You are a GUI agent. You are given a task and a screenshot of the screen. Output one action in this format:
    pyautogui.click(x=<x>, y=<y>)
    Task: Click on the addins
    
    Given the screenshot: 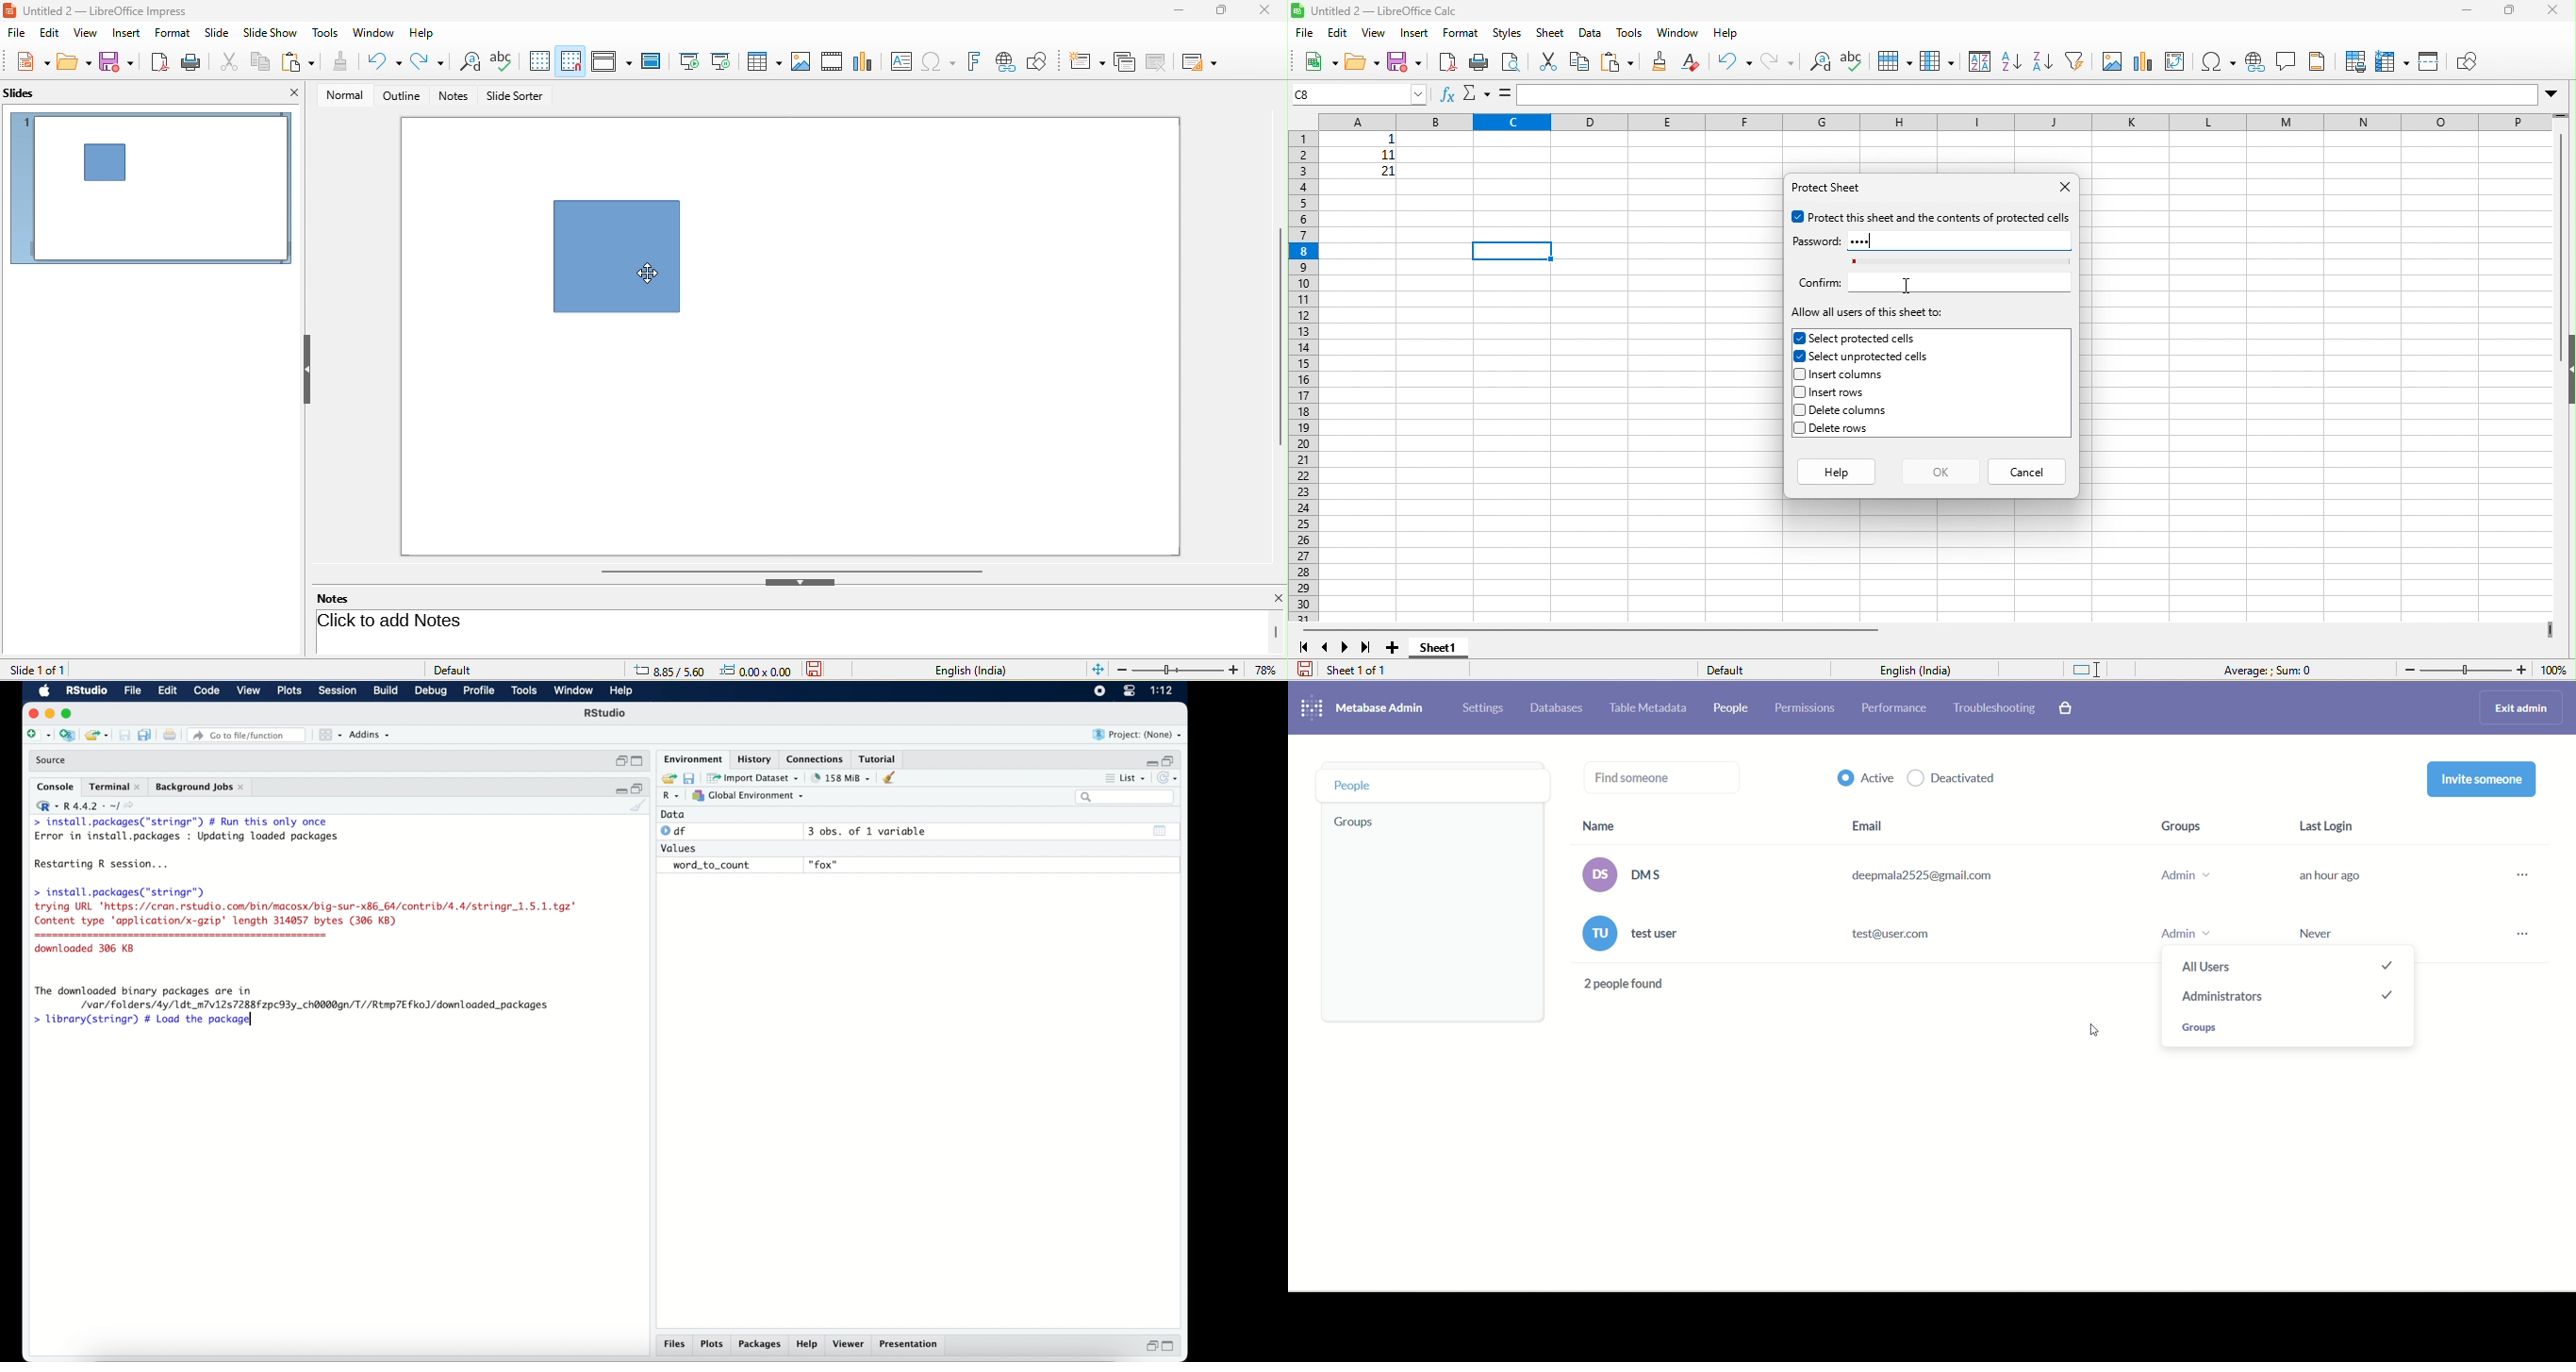 What is the action you would take?
    pyautogui.click(x=370, y=735)
    